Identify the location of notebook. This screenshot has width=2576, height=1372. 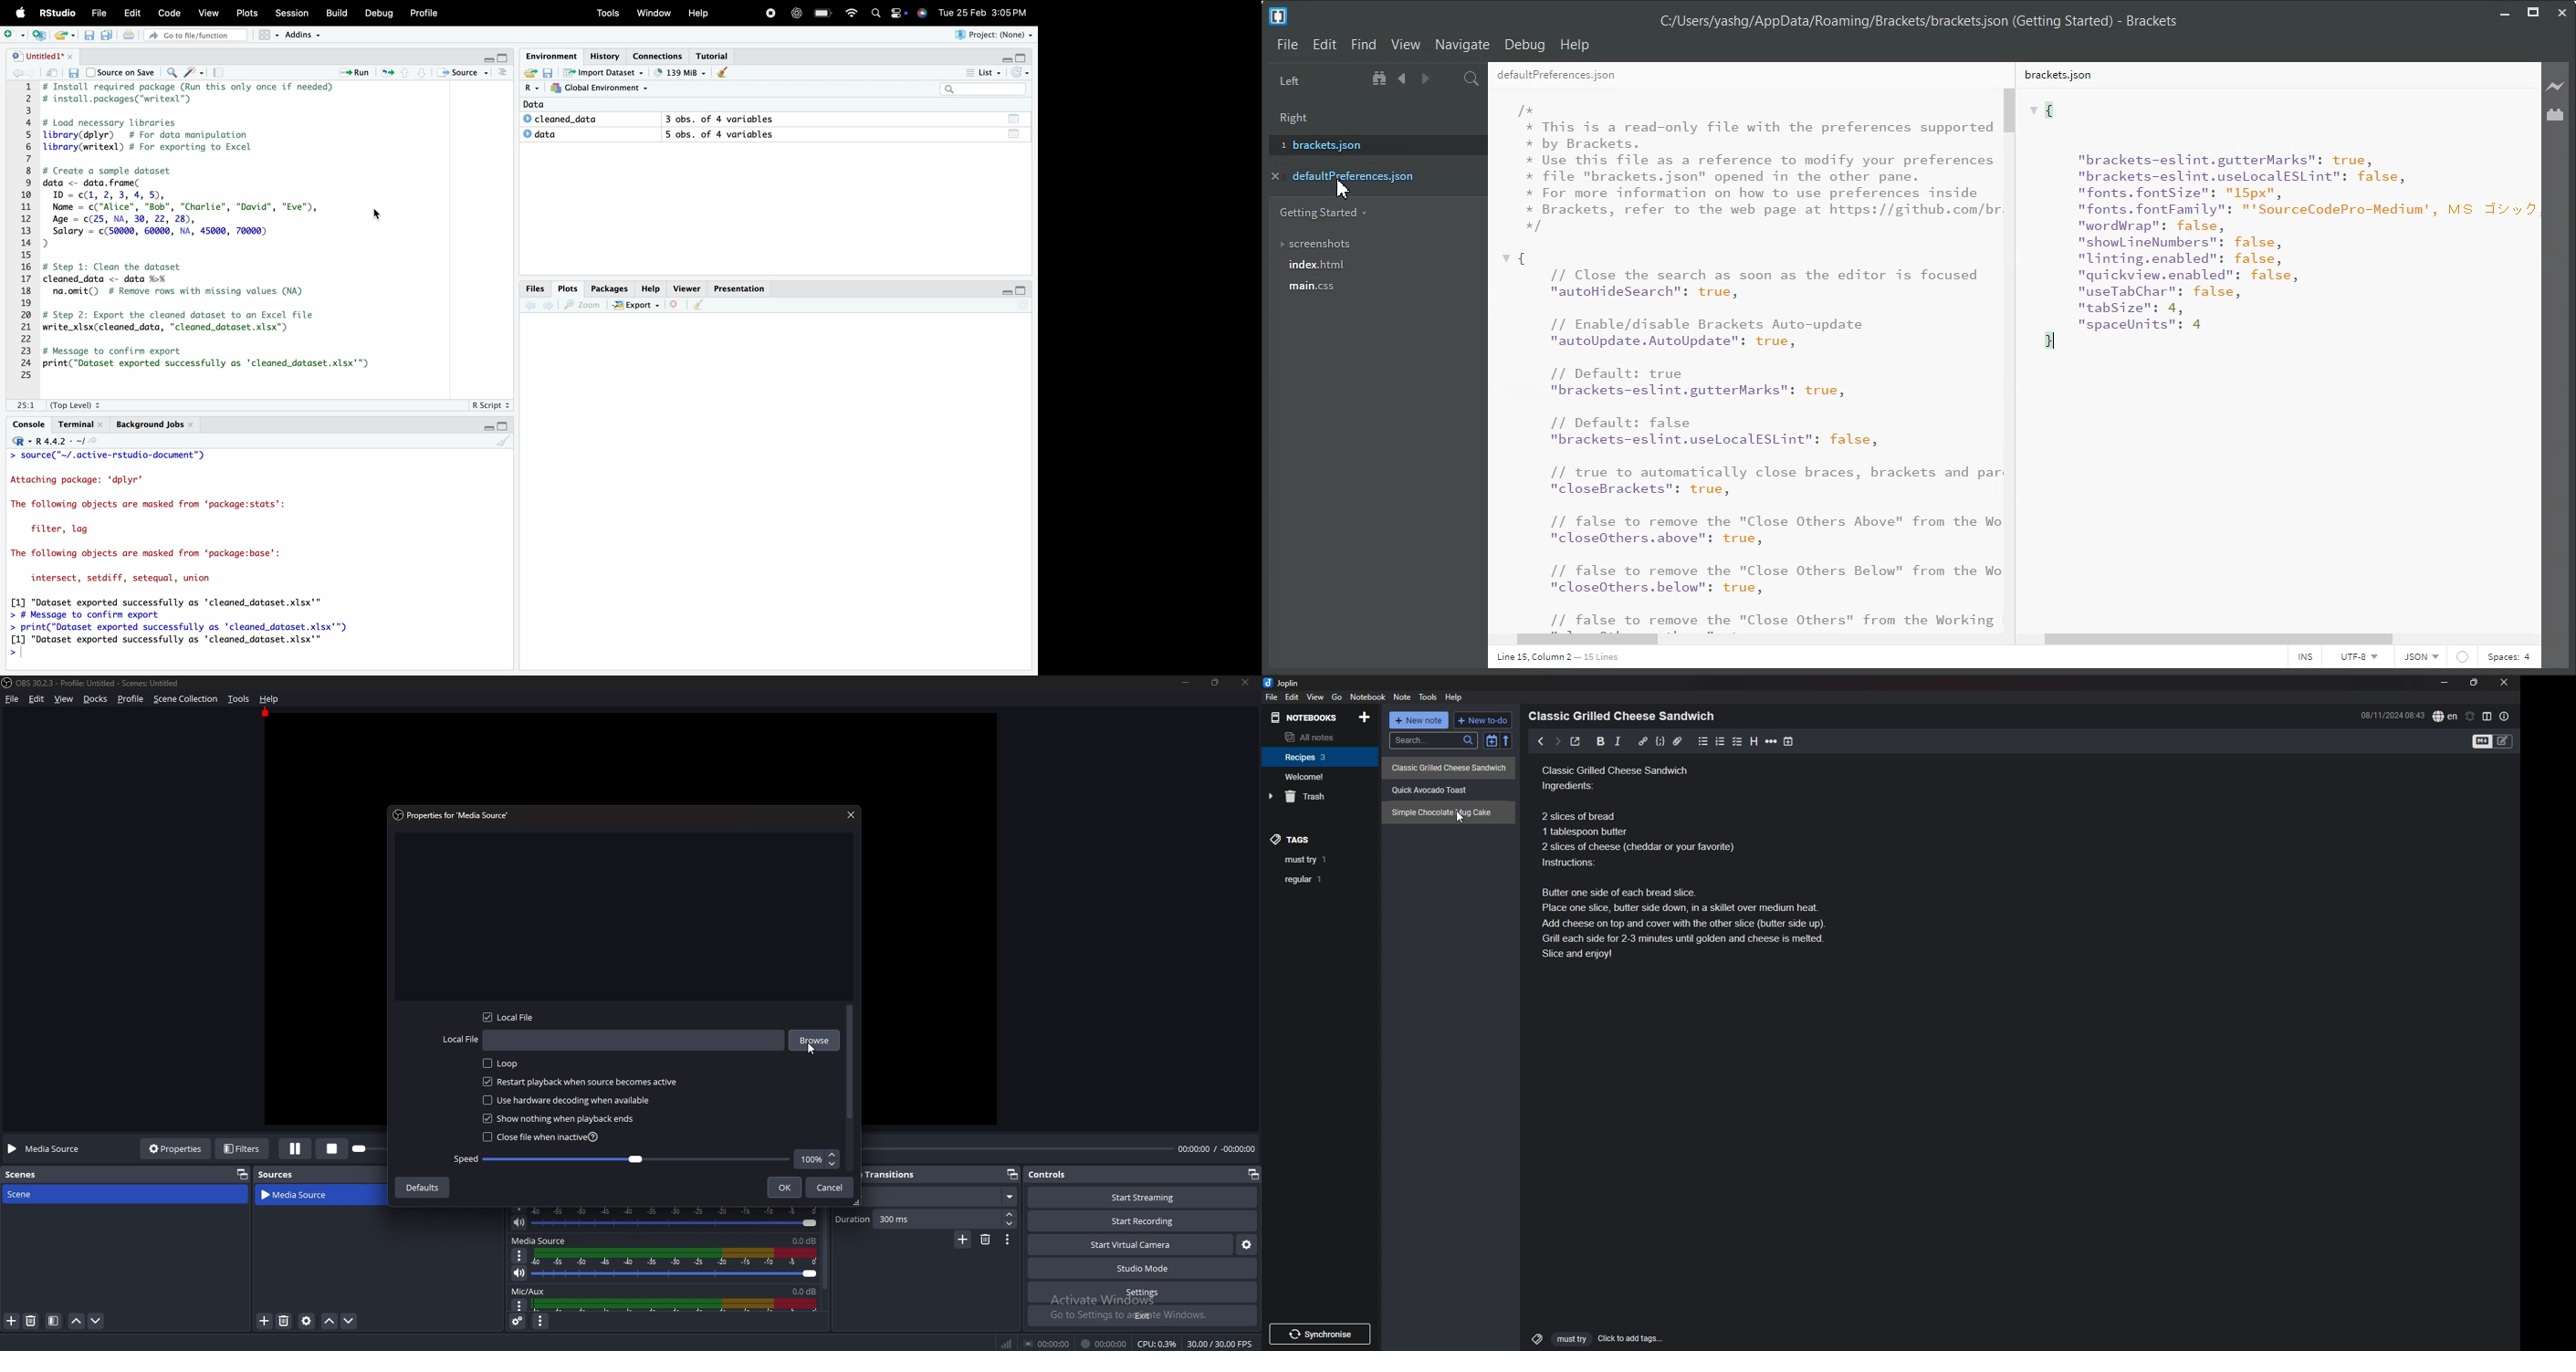
(1369, 696).